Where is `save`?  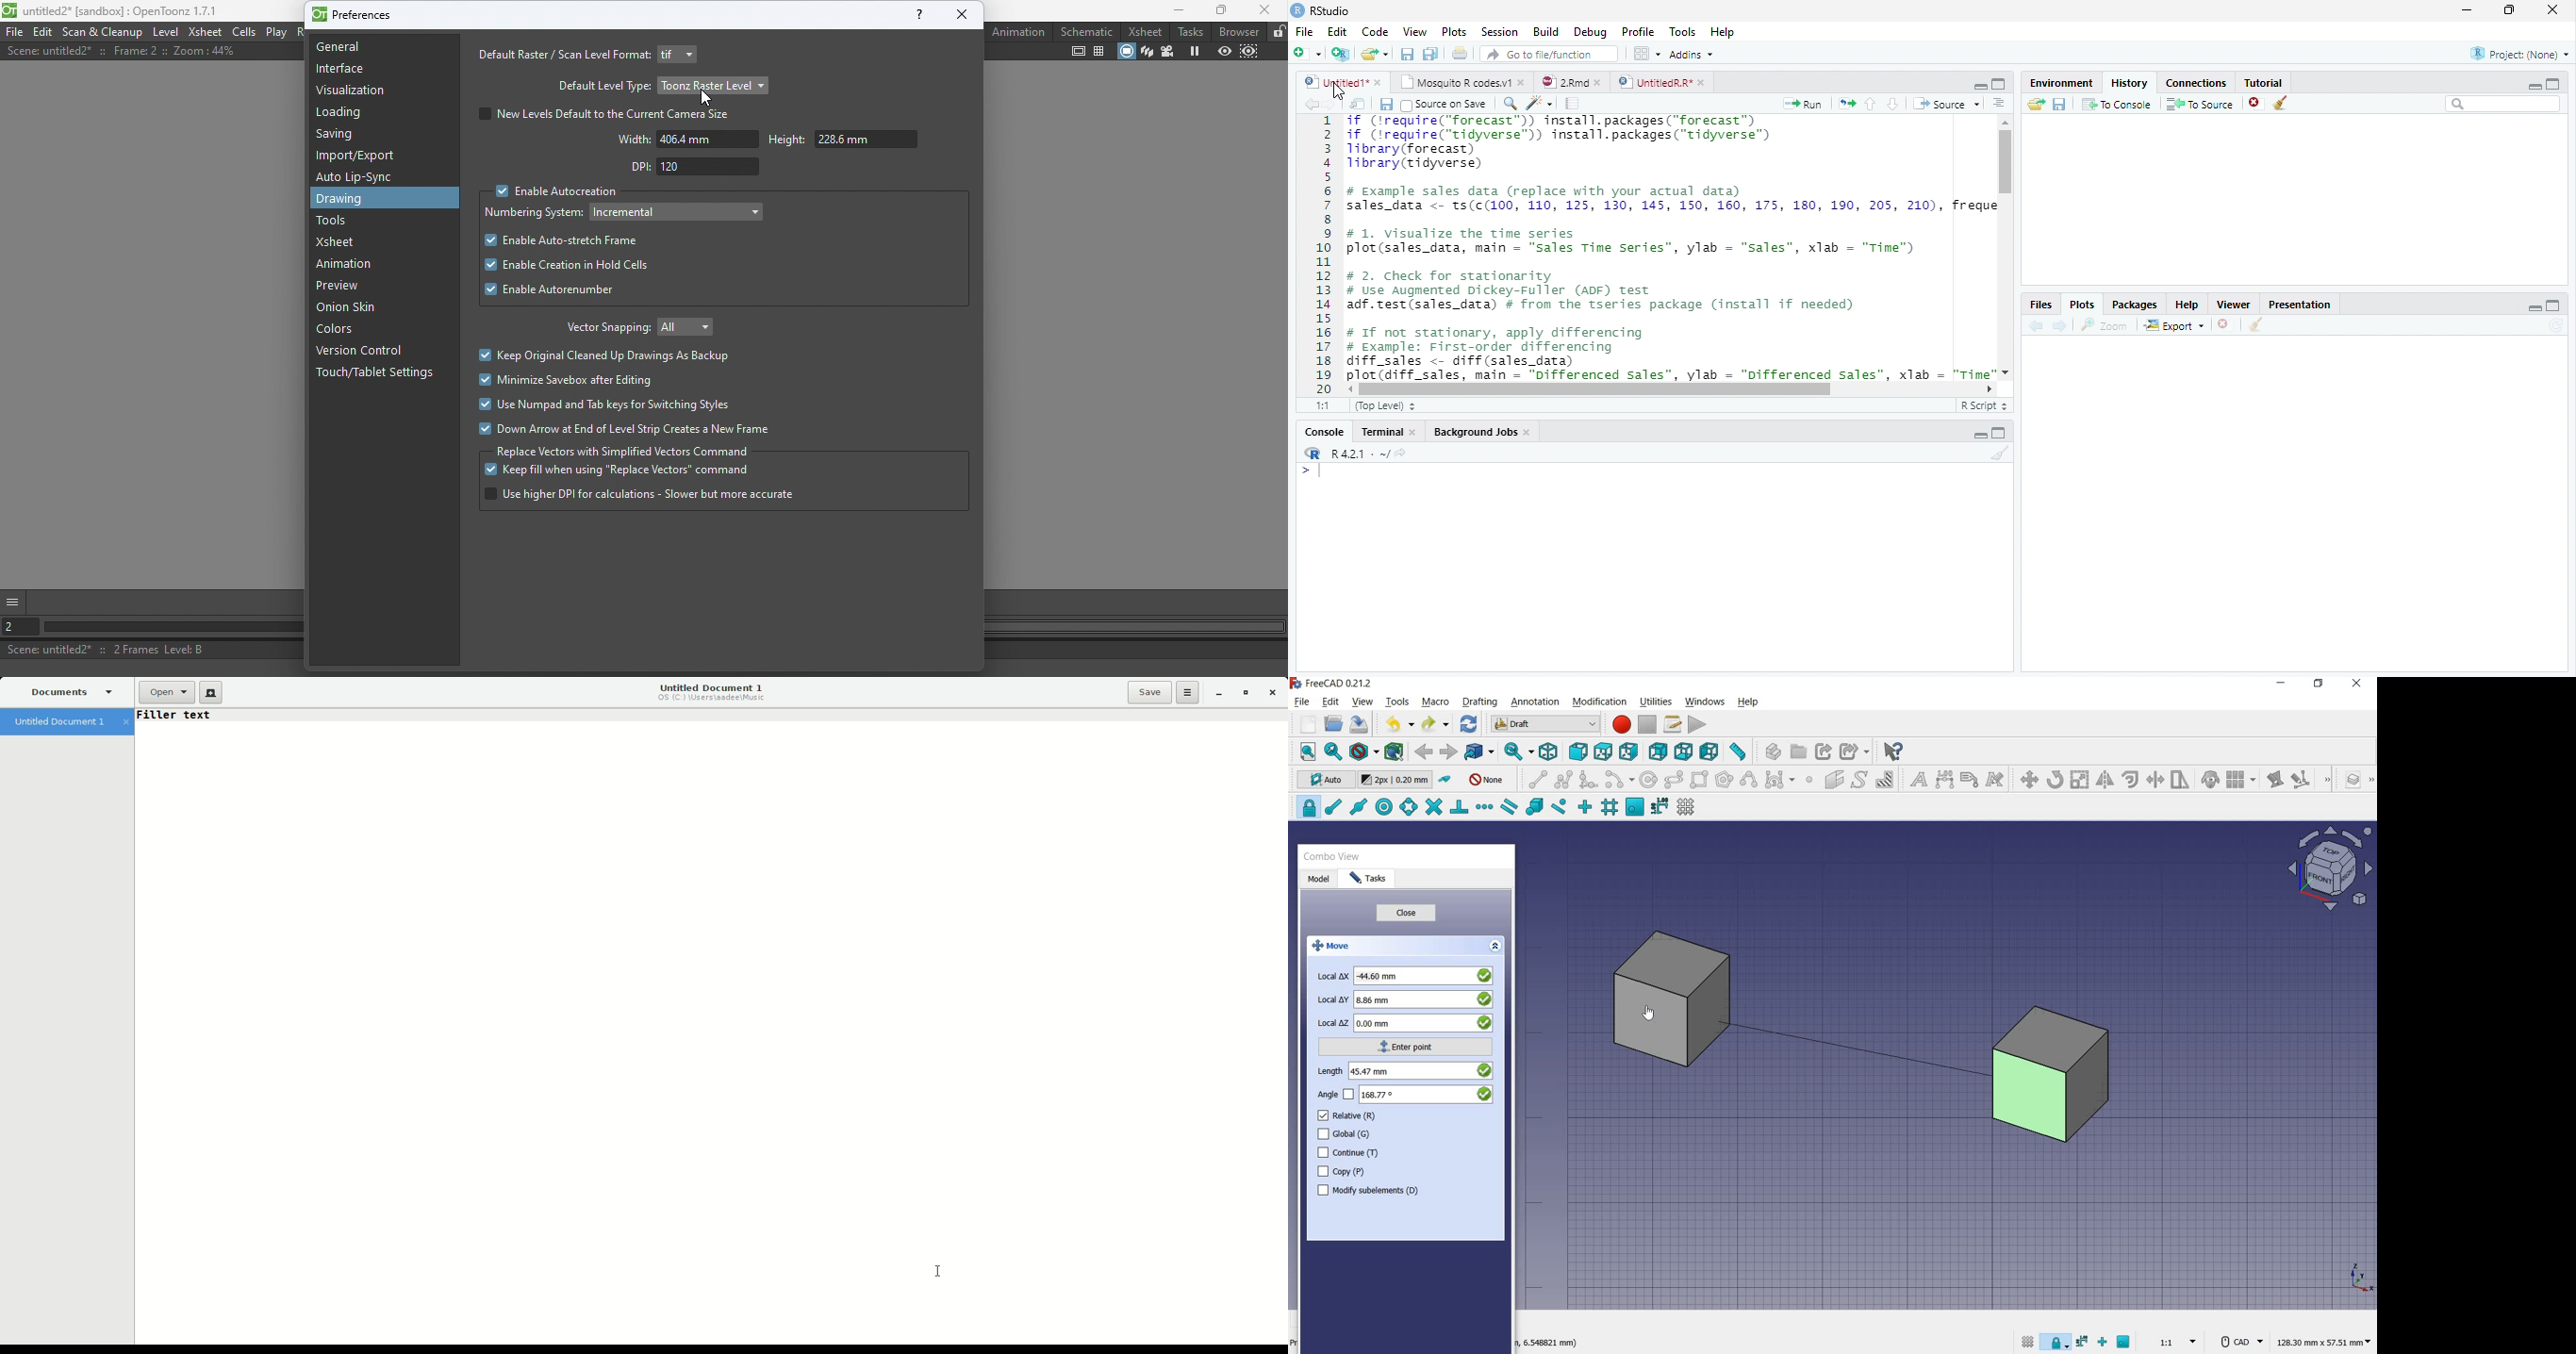
save is located at coordinates (2059, 104).